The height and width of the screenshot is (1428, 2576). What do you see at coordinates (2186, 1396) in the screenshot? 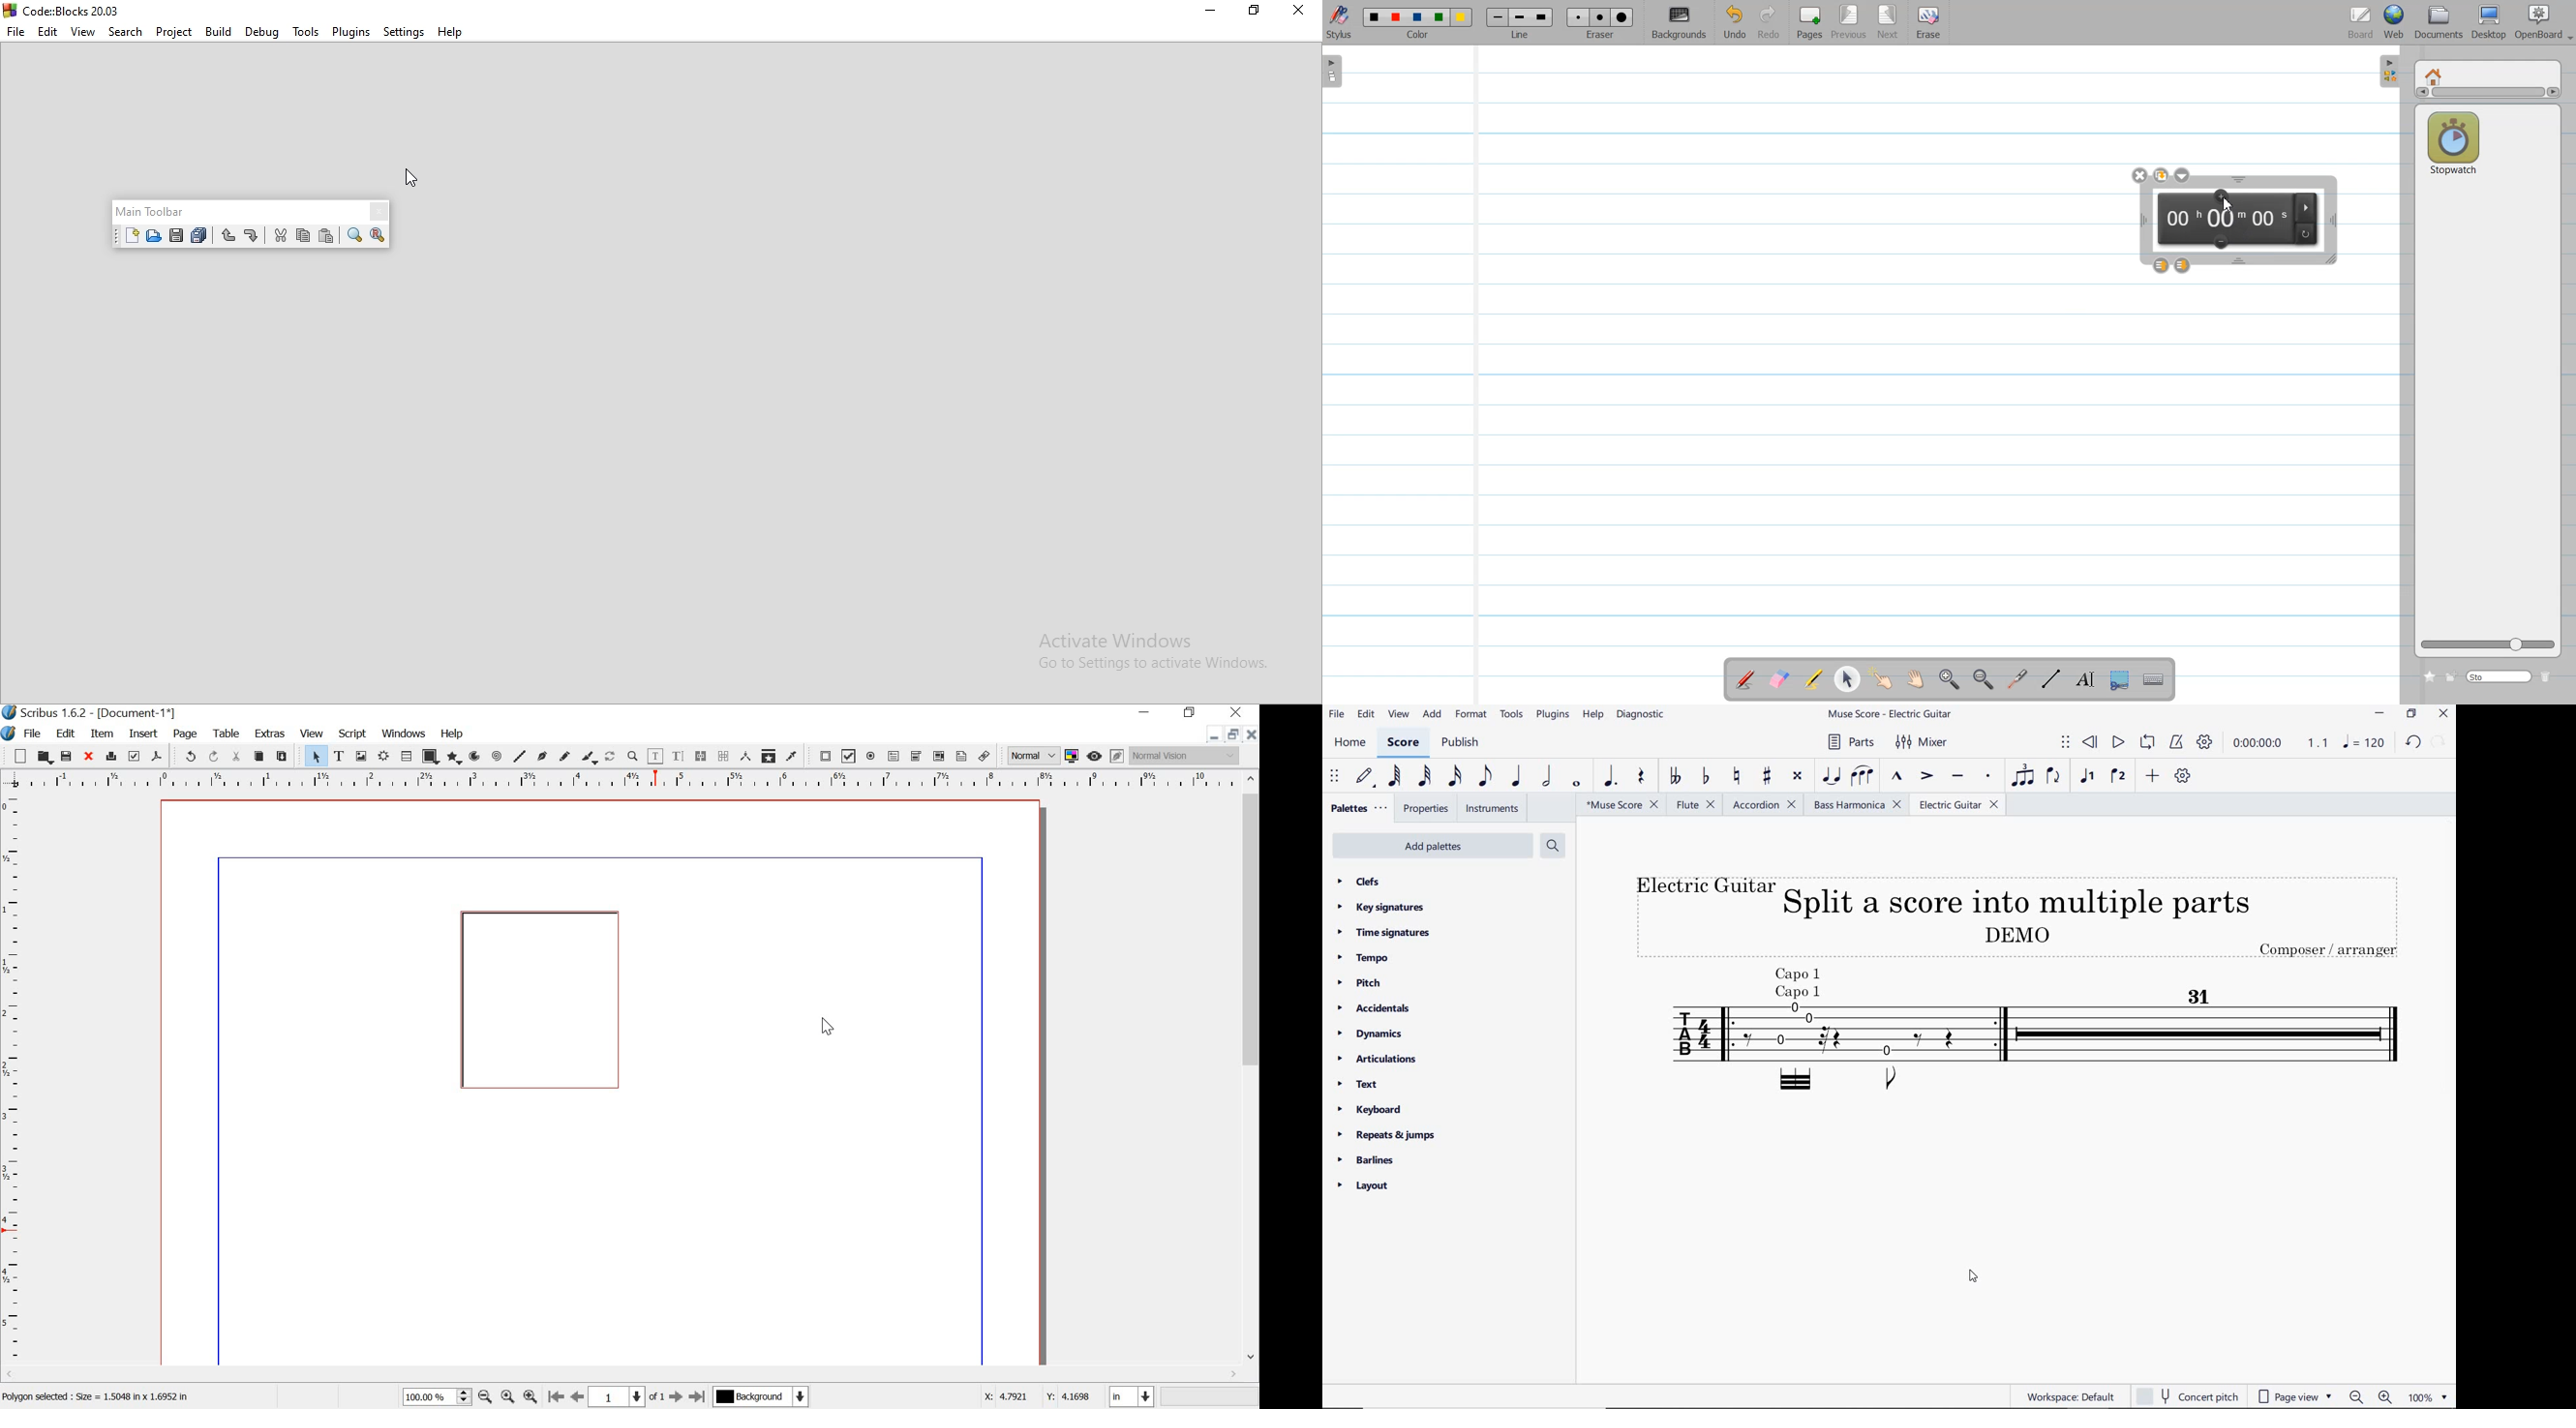
I see `concert pitch` at bounding box center [2186, 1396].